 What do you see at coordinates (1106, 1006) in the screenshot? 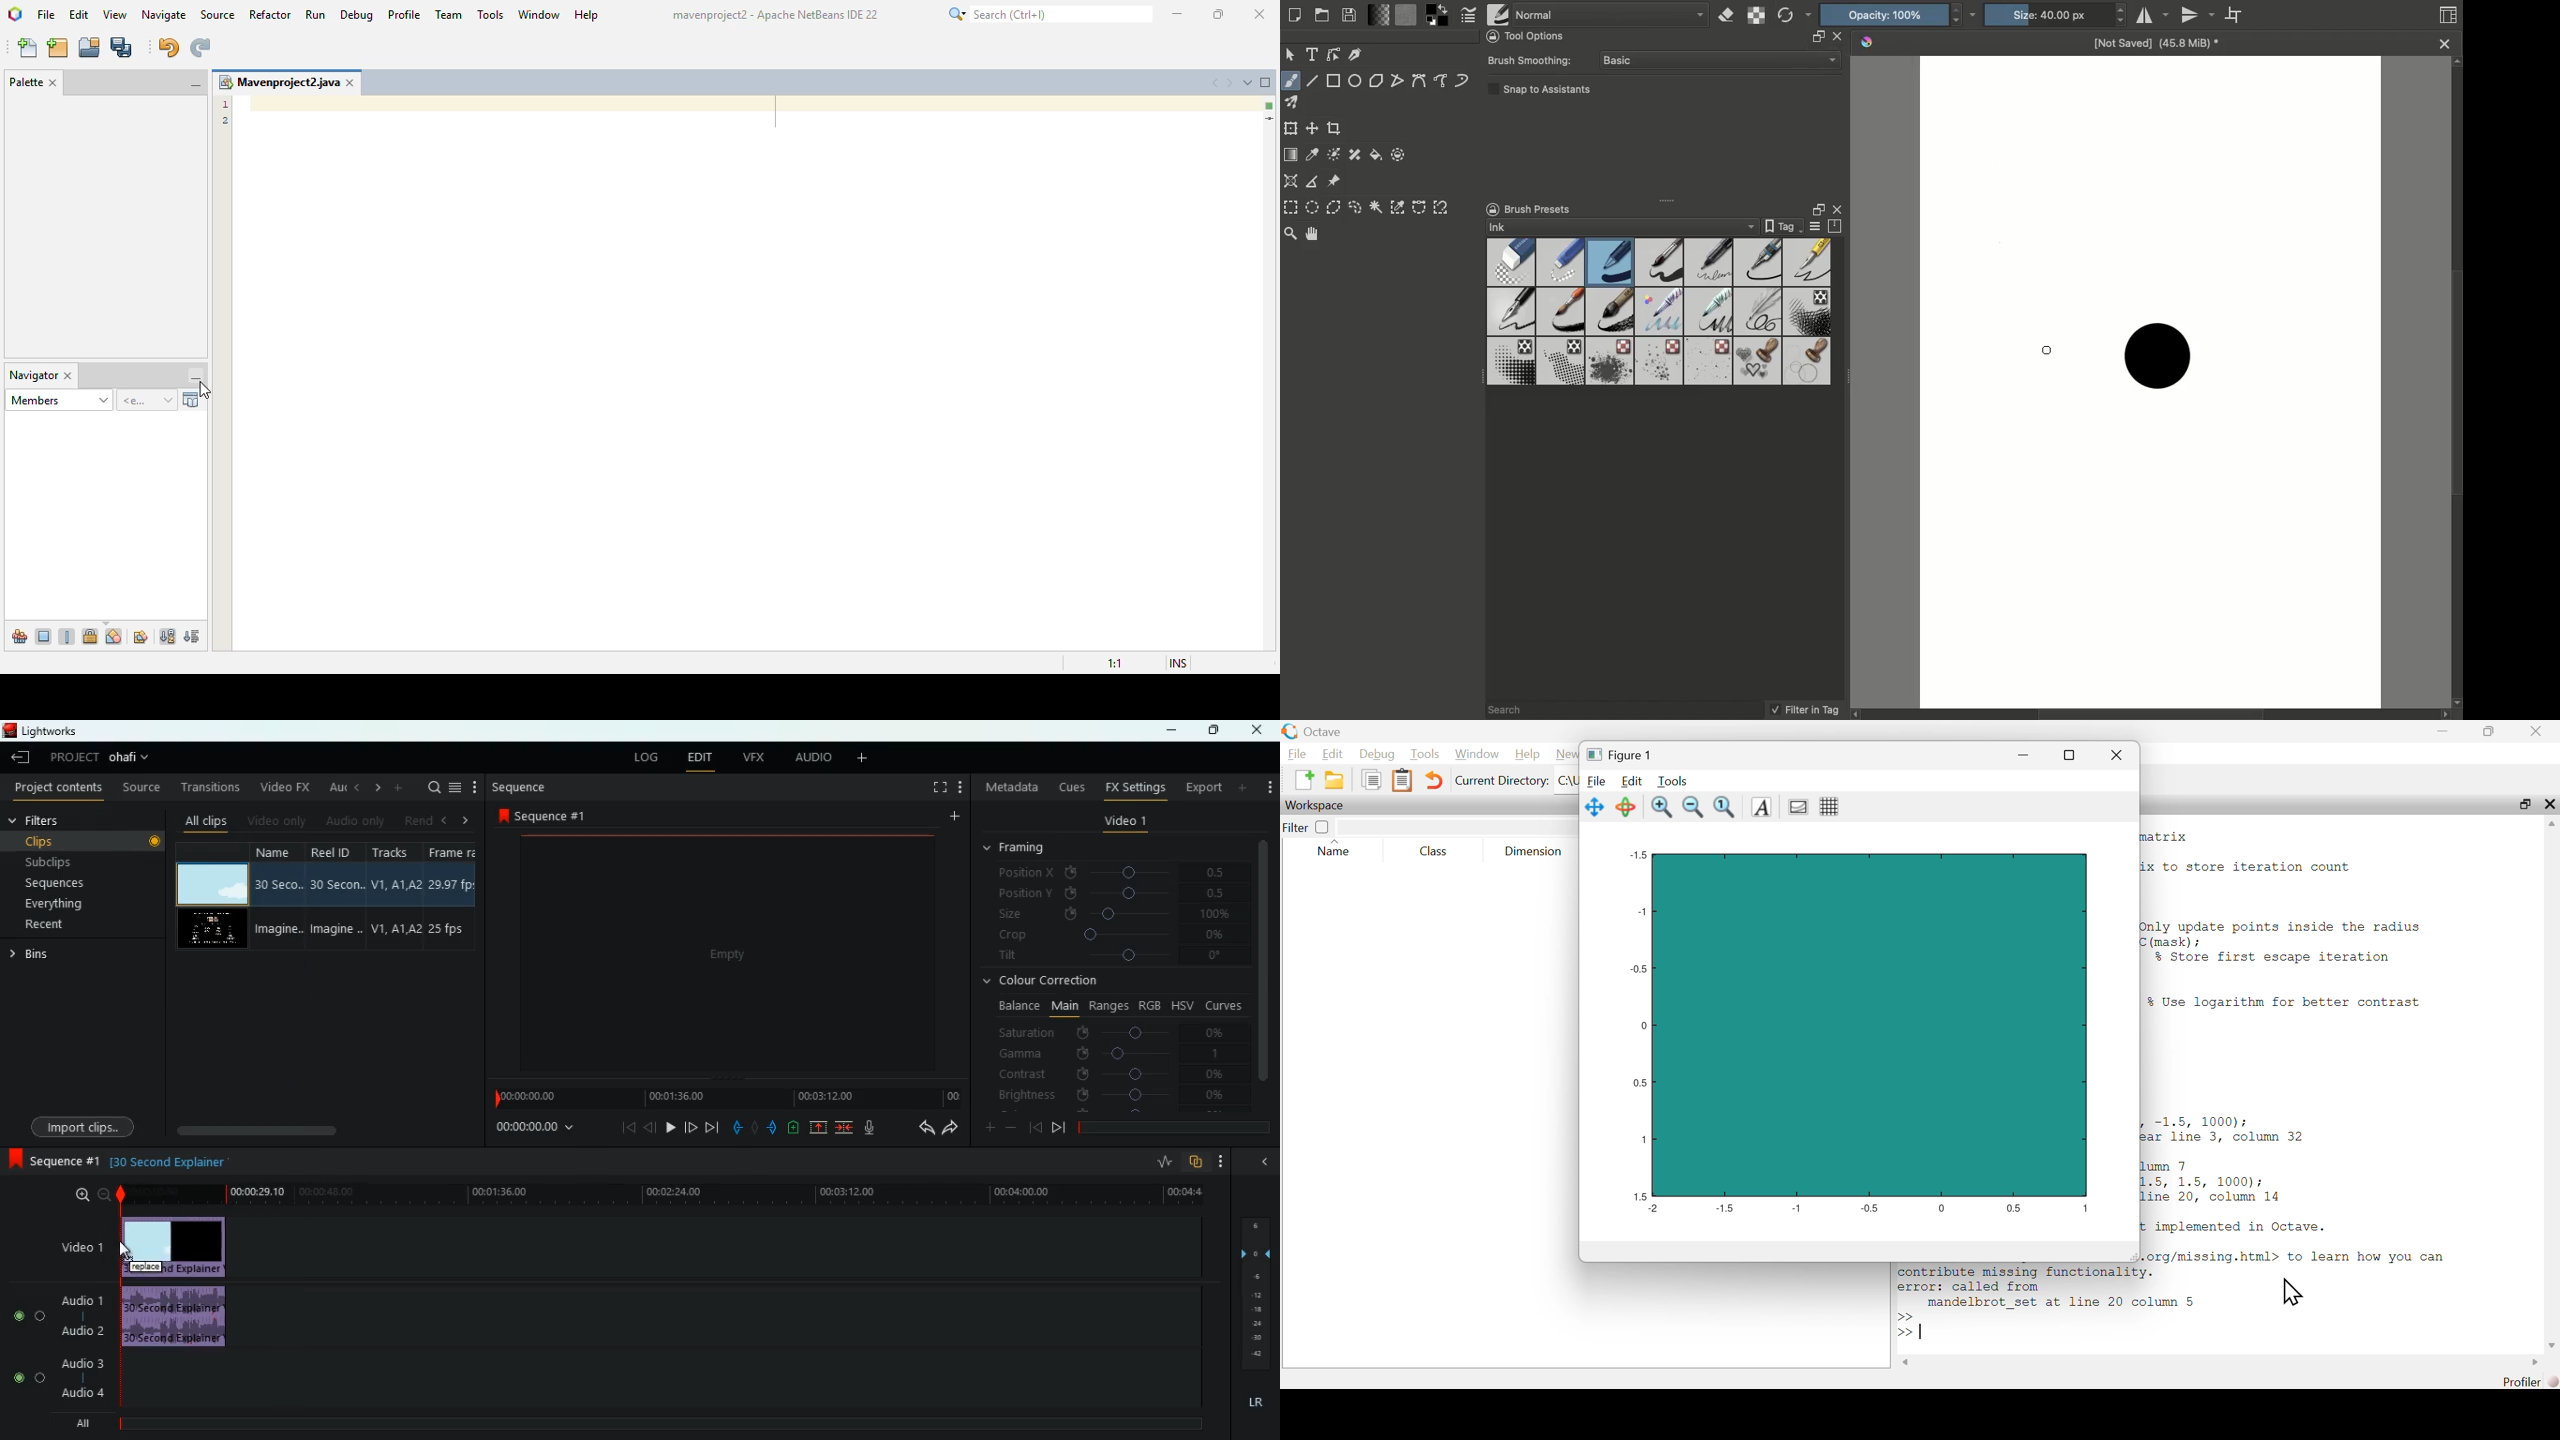
I see `ranges` at bounding box center [1106, 1006].